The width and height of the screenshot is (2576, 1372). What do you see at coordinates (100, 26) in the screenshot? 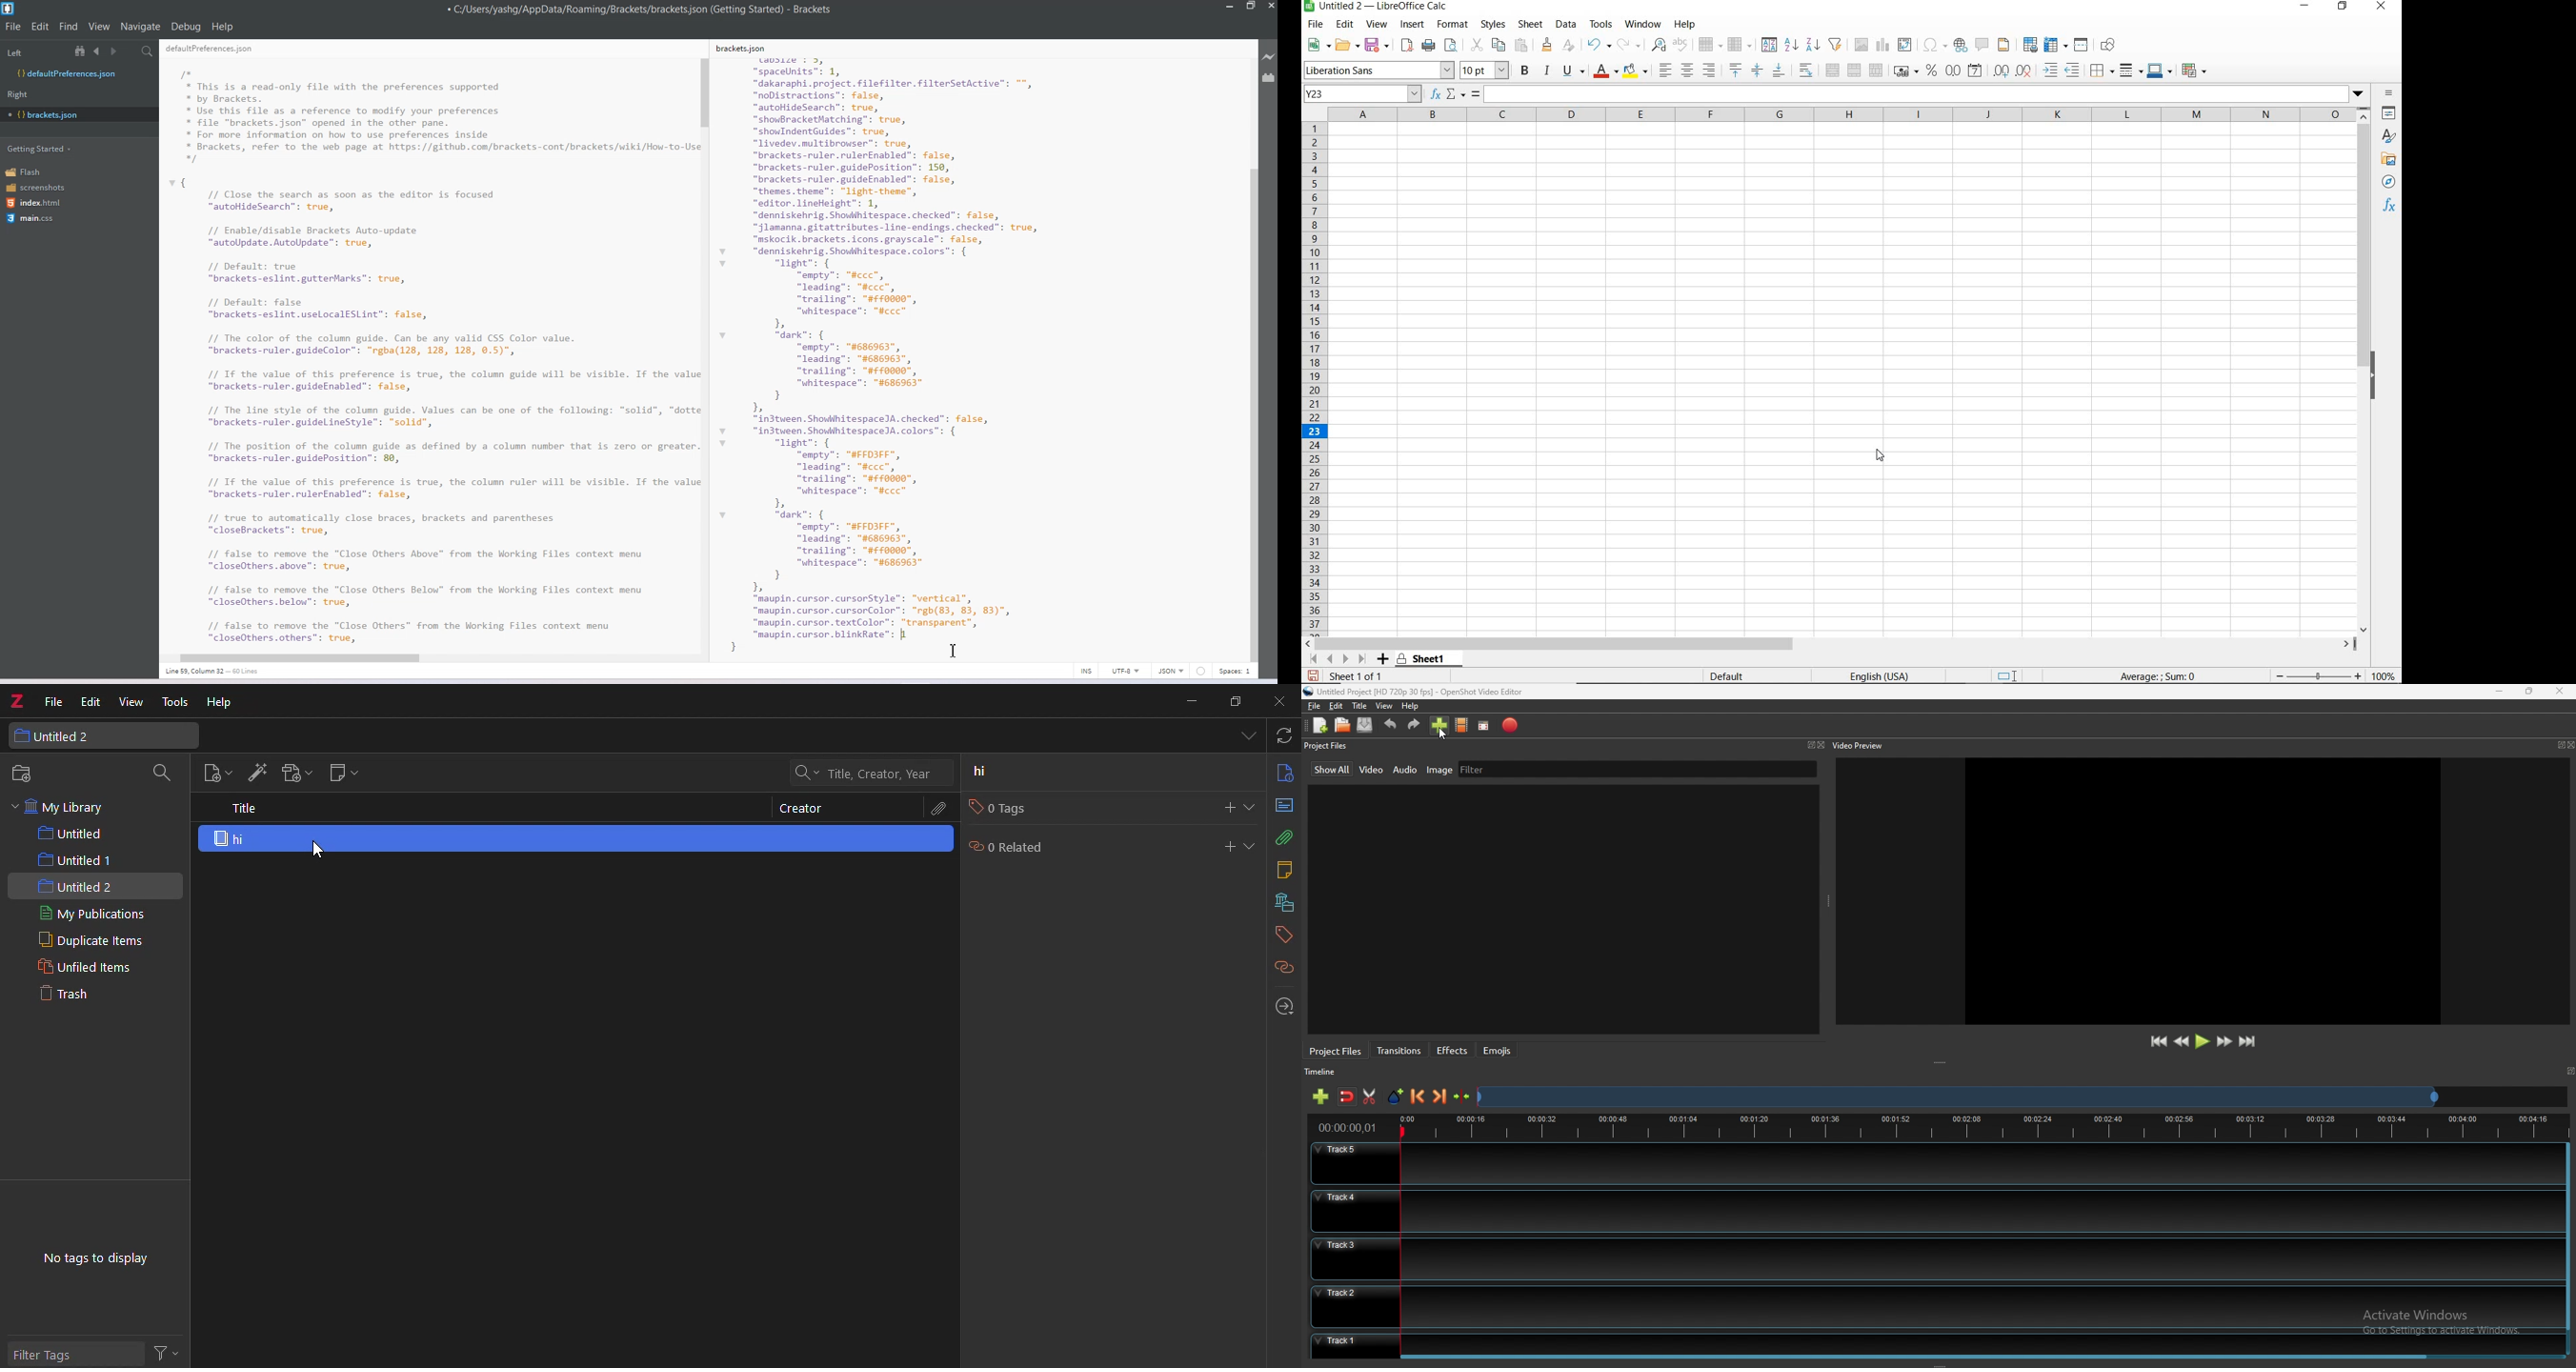
I see `View` at bounding box center [100, 26].